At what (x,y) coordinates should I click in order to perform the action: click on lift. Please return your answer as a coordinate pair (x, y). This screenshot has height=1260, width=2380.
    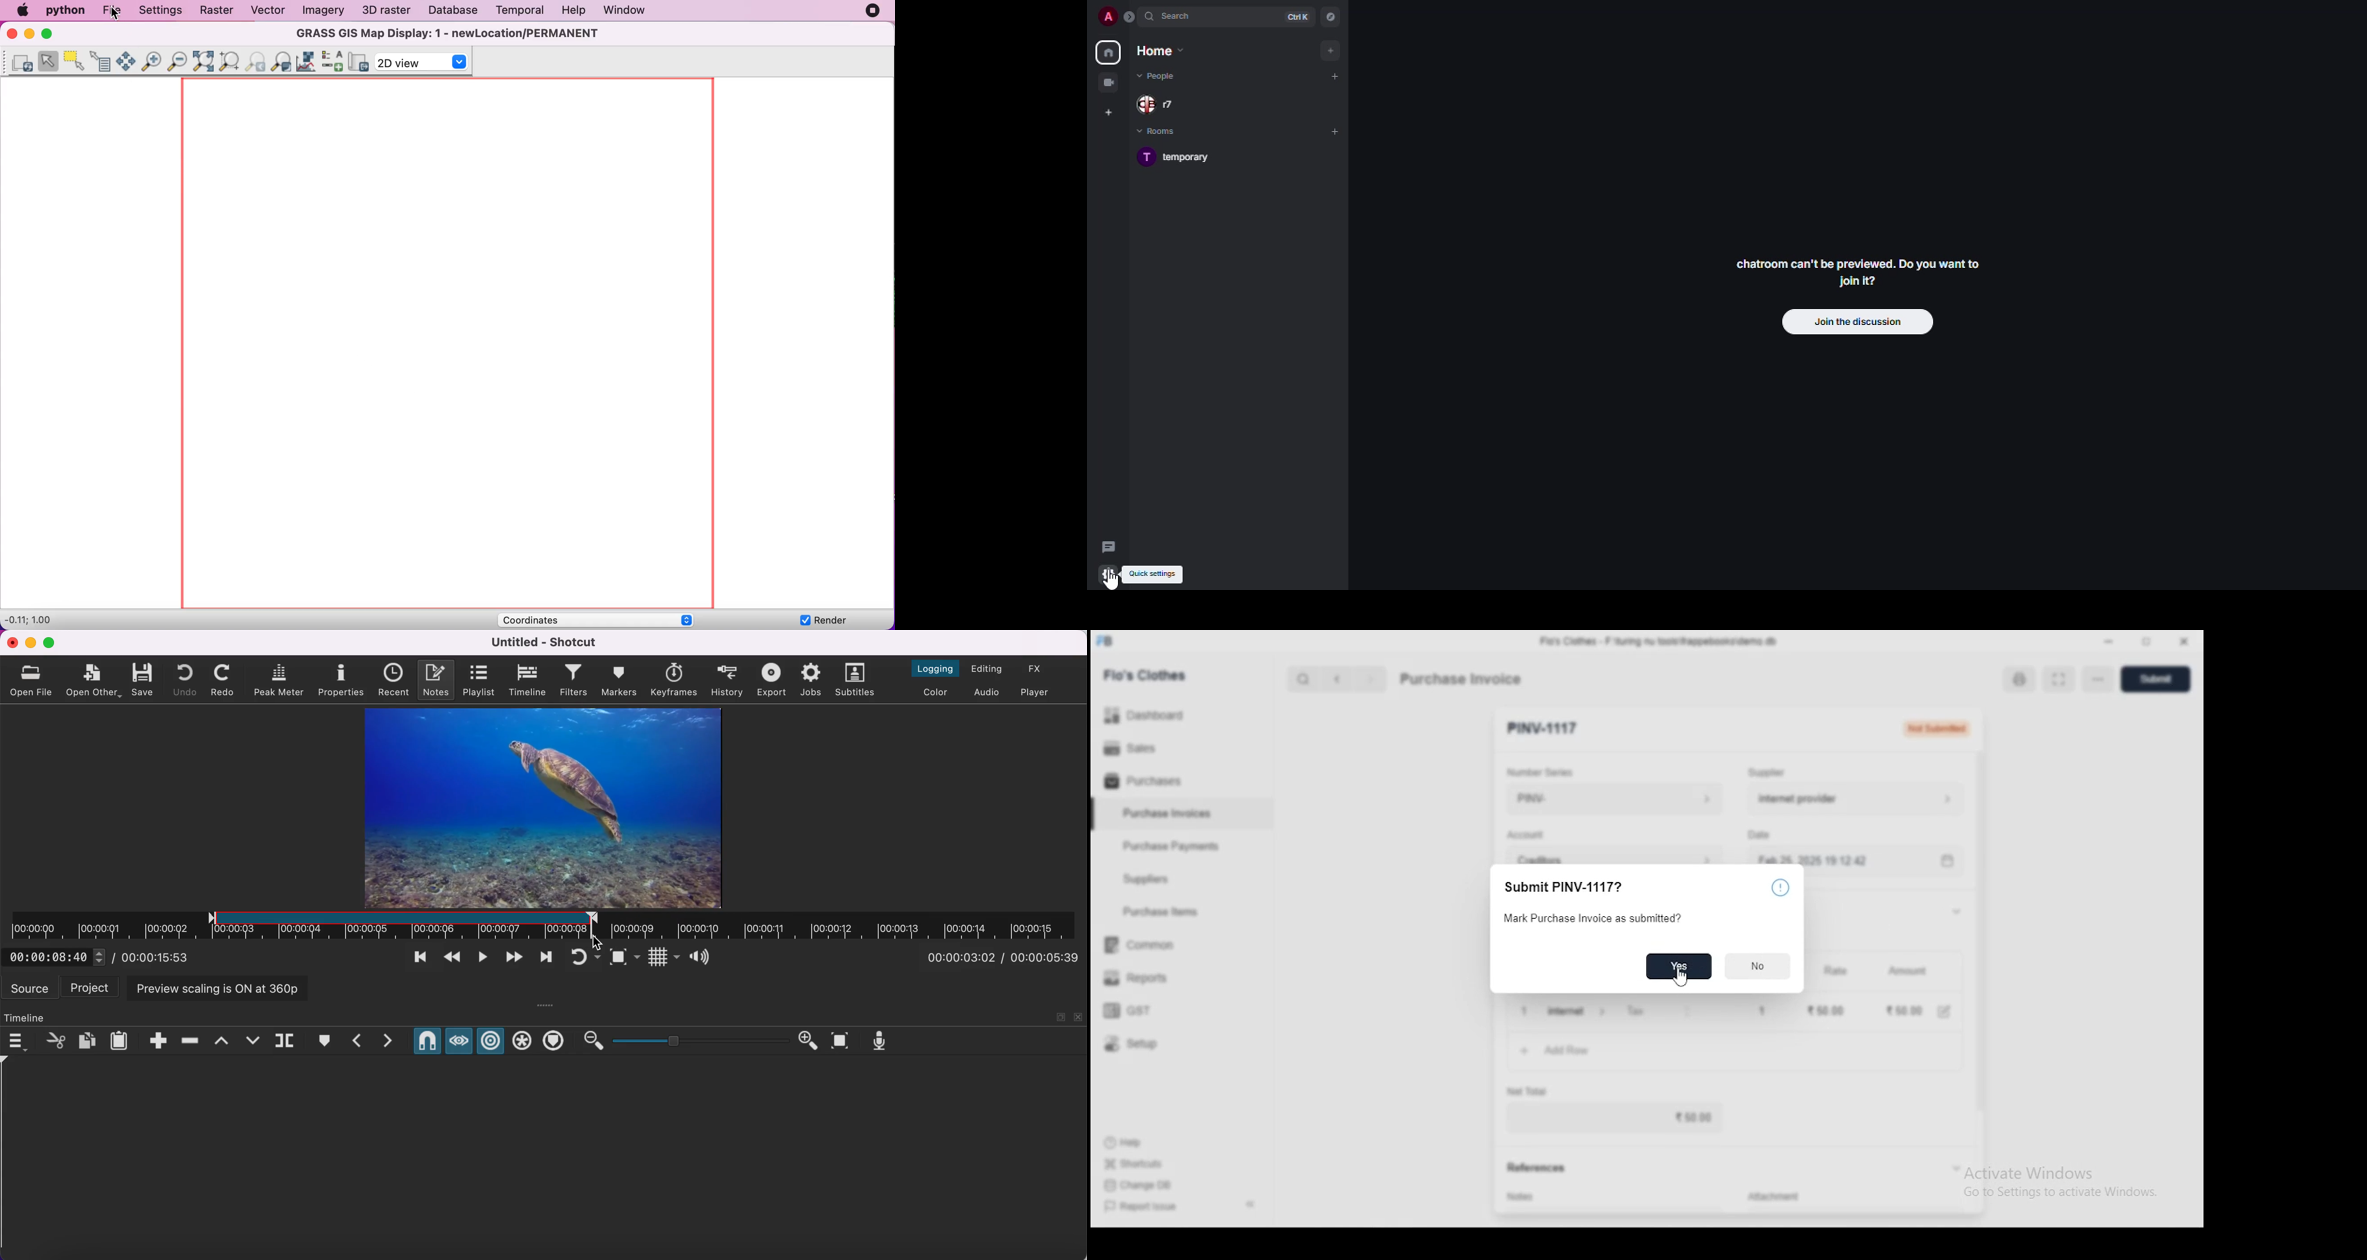
    Looking at the image, I should click on (220, 1041).